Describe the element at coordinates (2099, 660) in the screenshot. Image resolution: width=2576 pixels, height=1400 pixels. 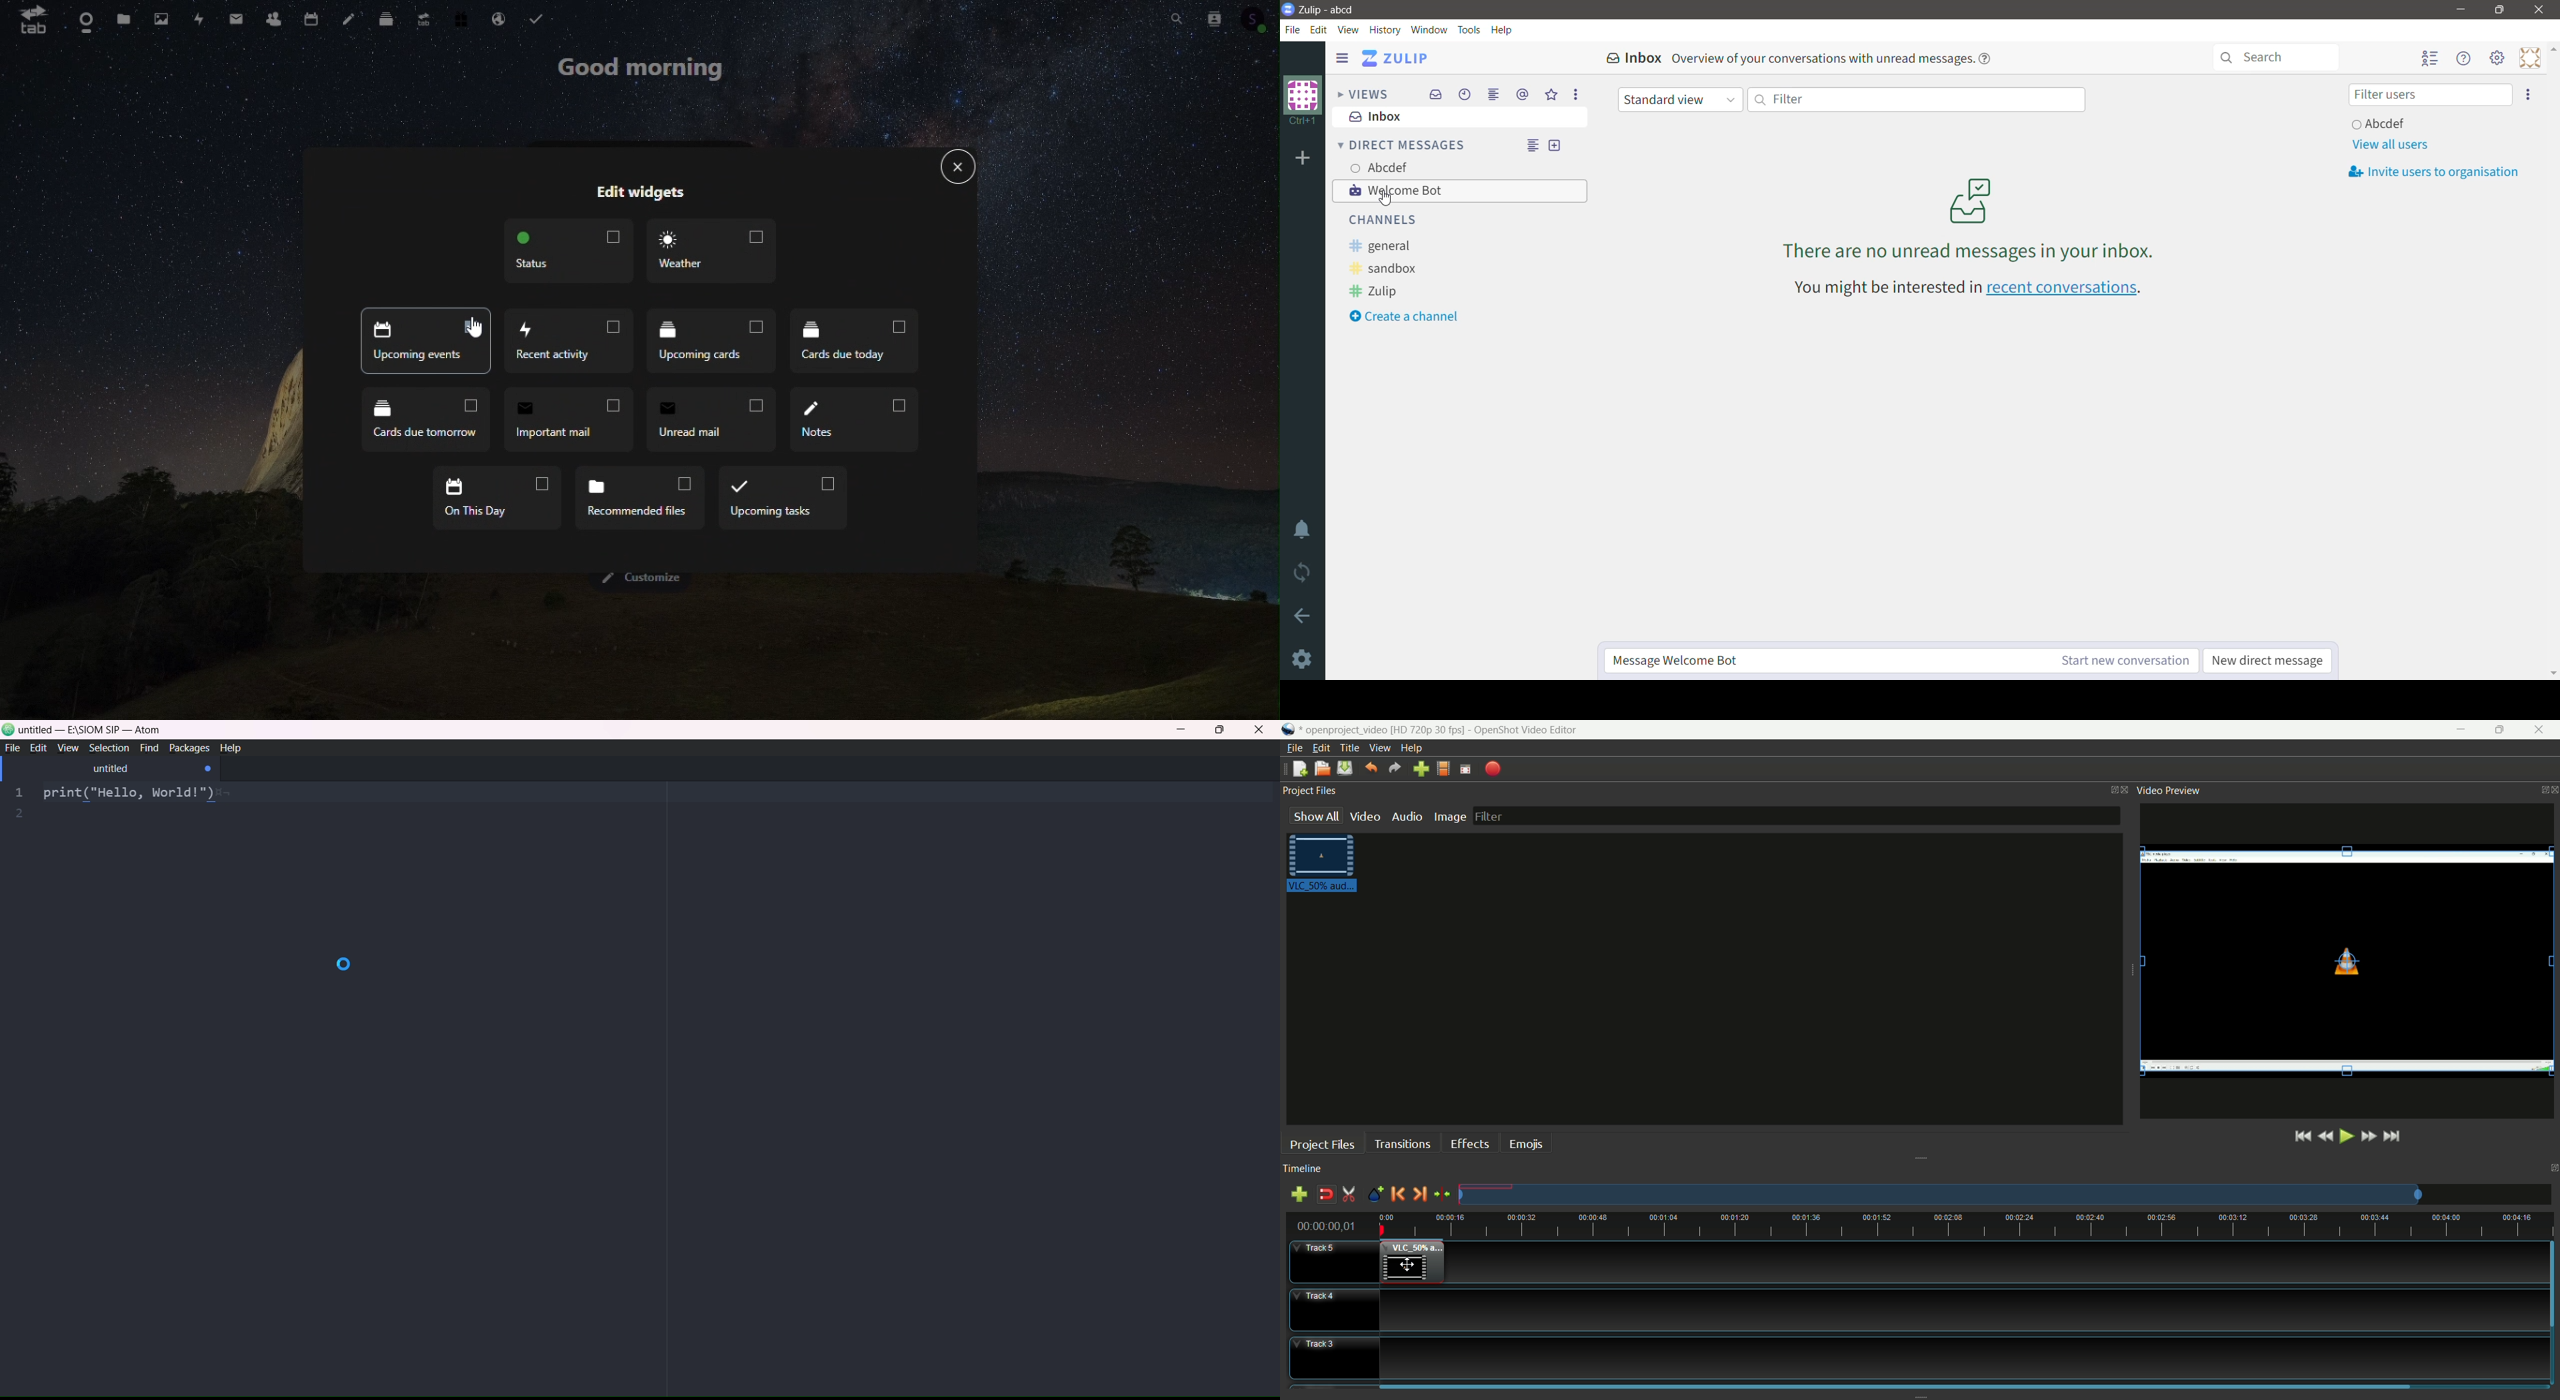
I see `Start new conversation` at that location.